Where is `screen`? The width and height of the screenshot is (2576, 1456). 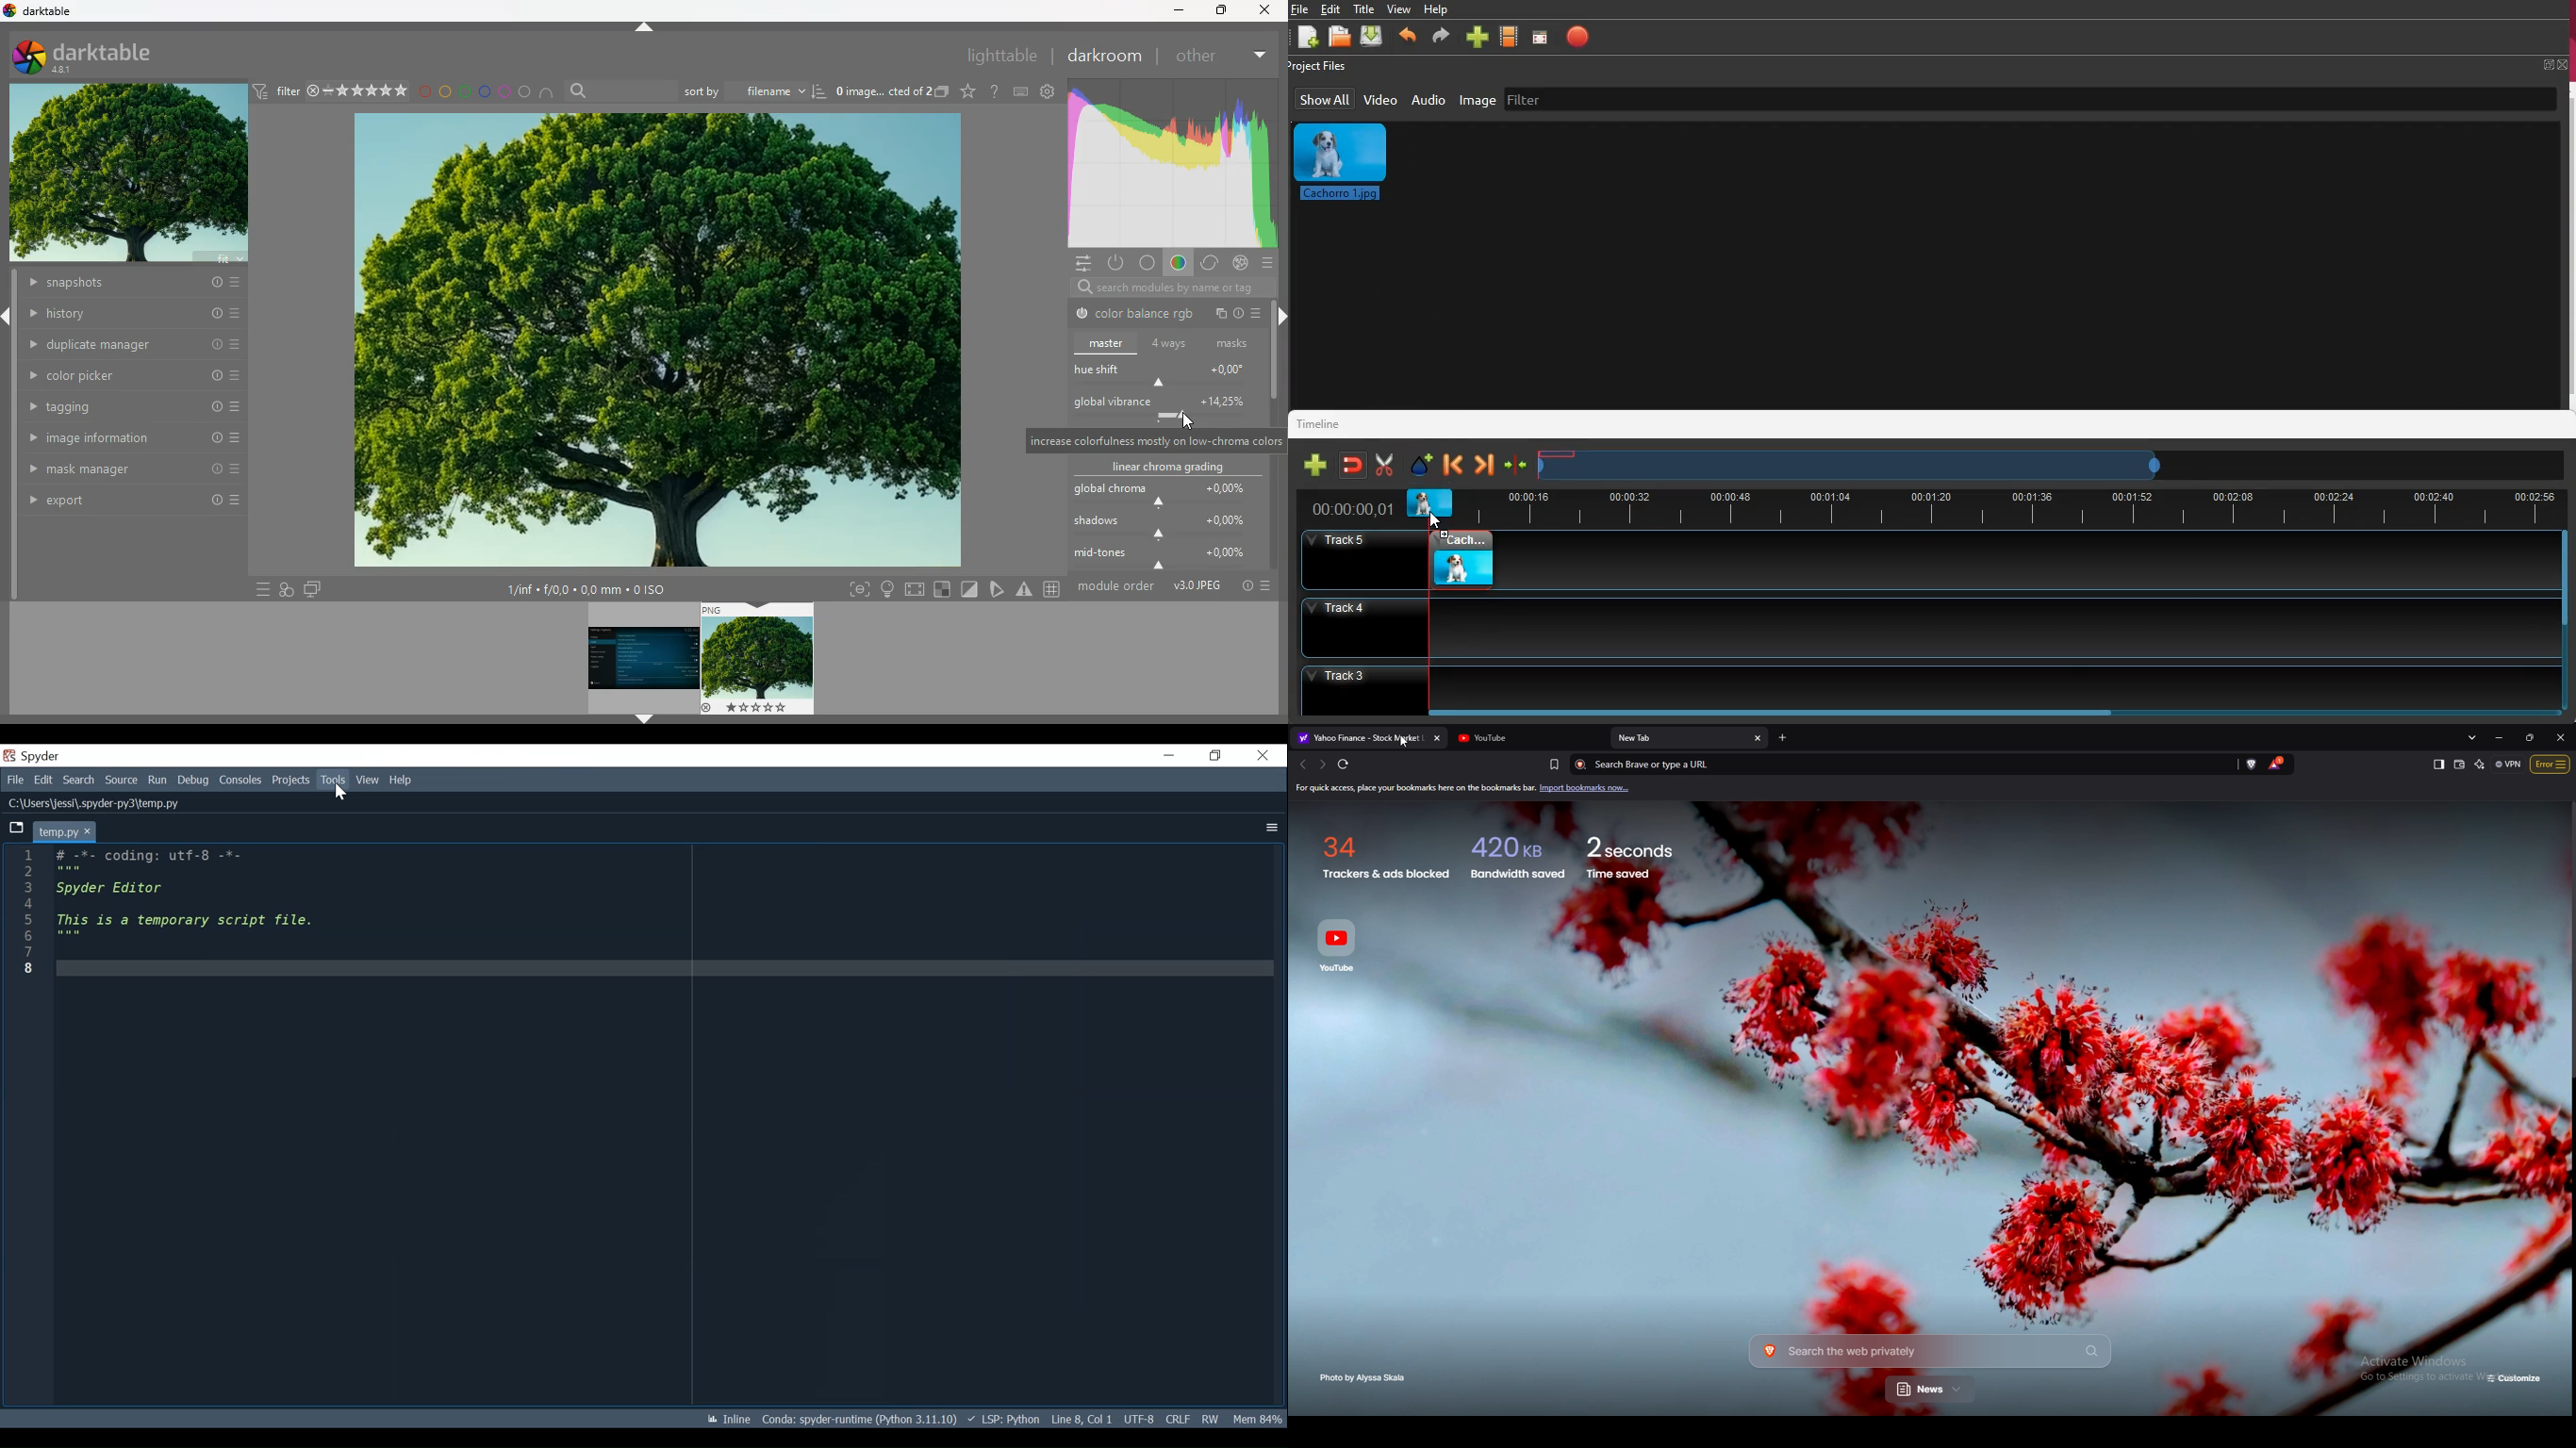 screen is located at coordinates (312, 588).